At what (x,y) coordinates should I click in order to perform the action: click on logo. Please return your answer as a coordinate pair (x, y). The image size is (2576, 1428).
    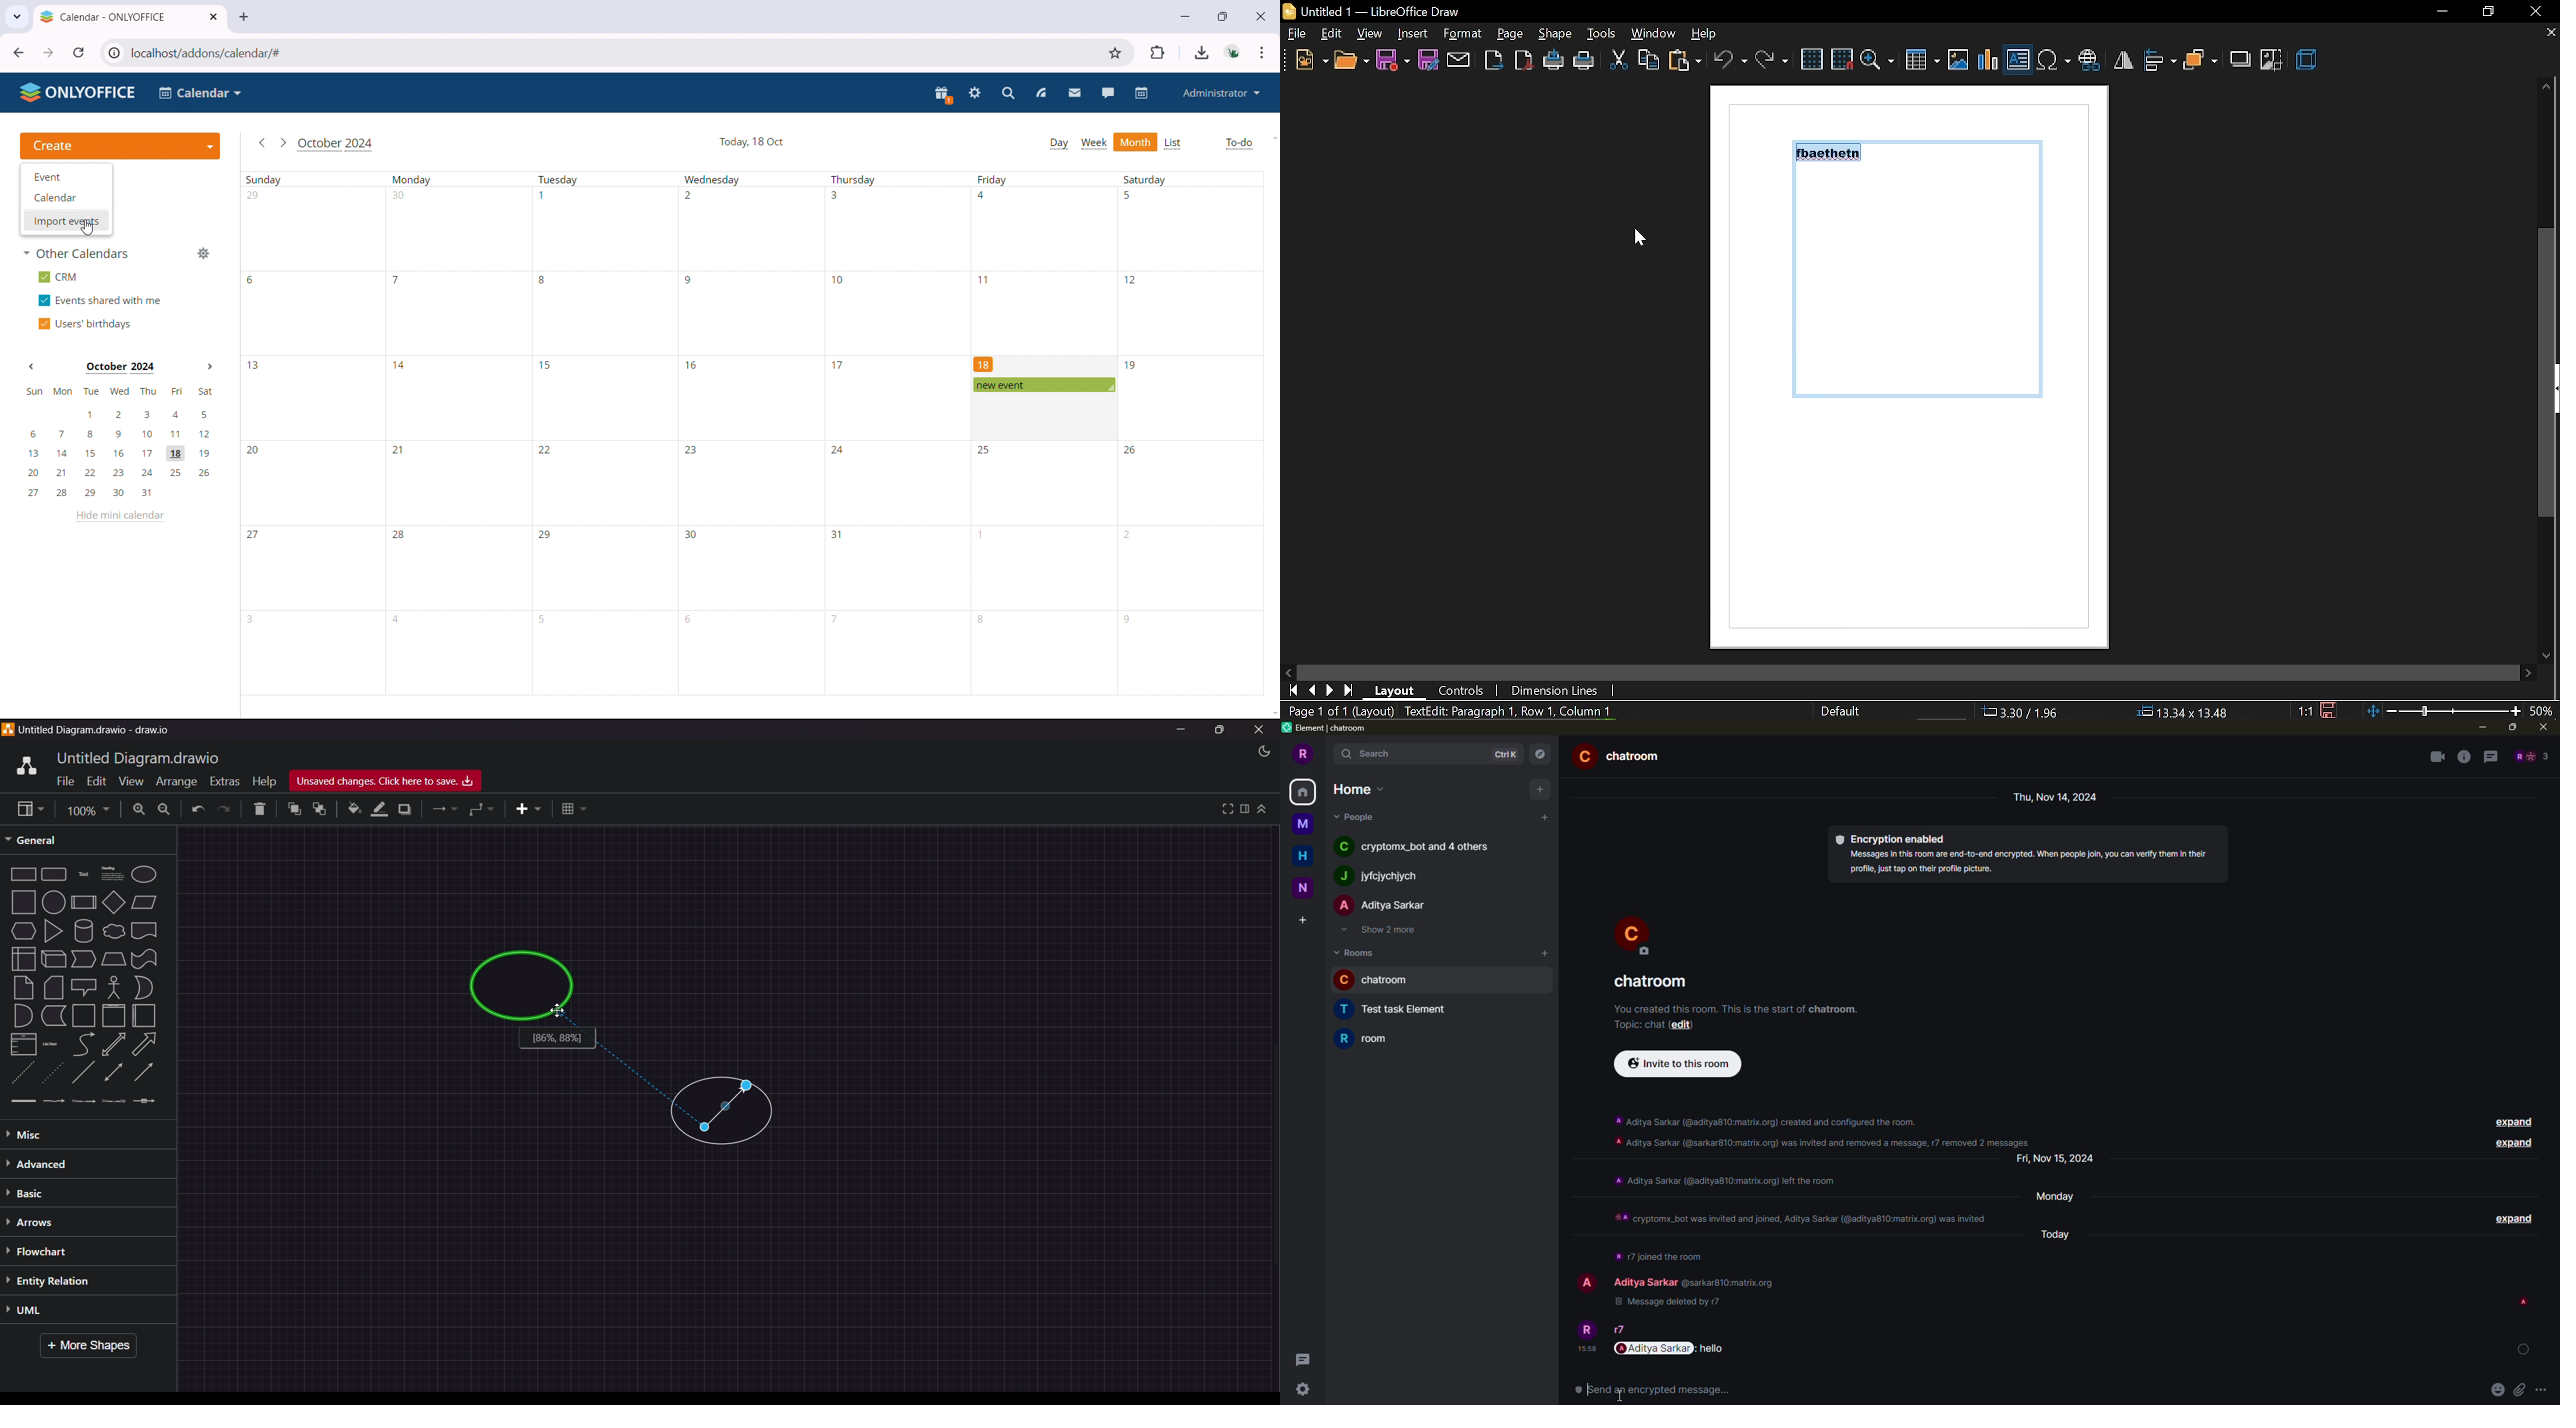
    Looking at the image, I should click on (24, 764).